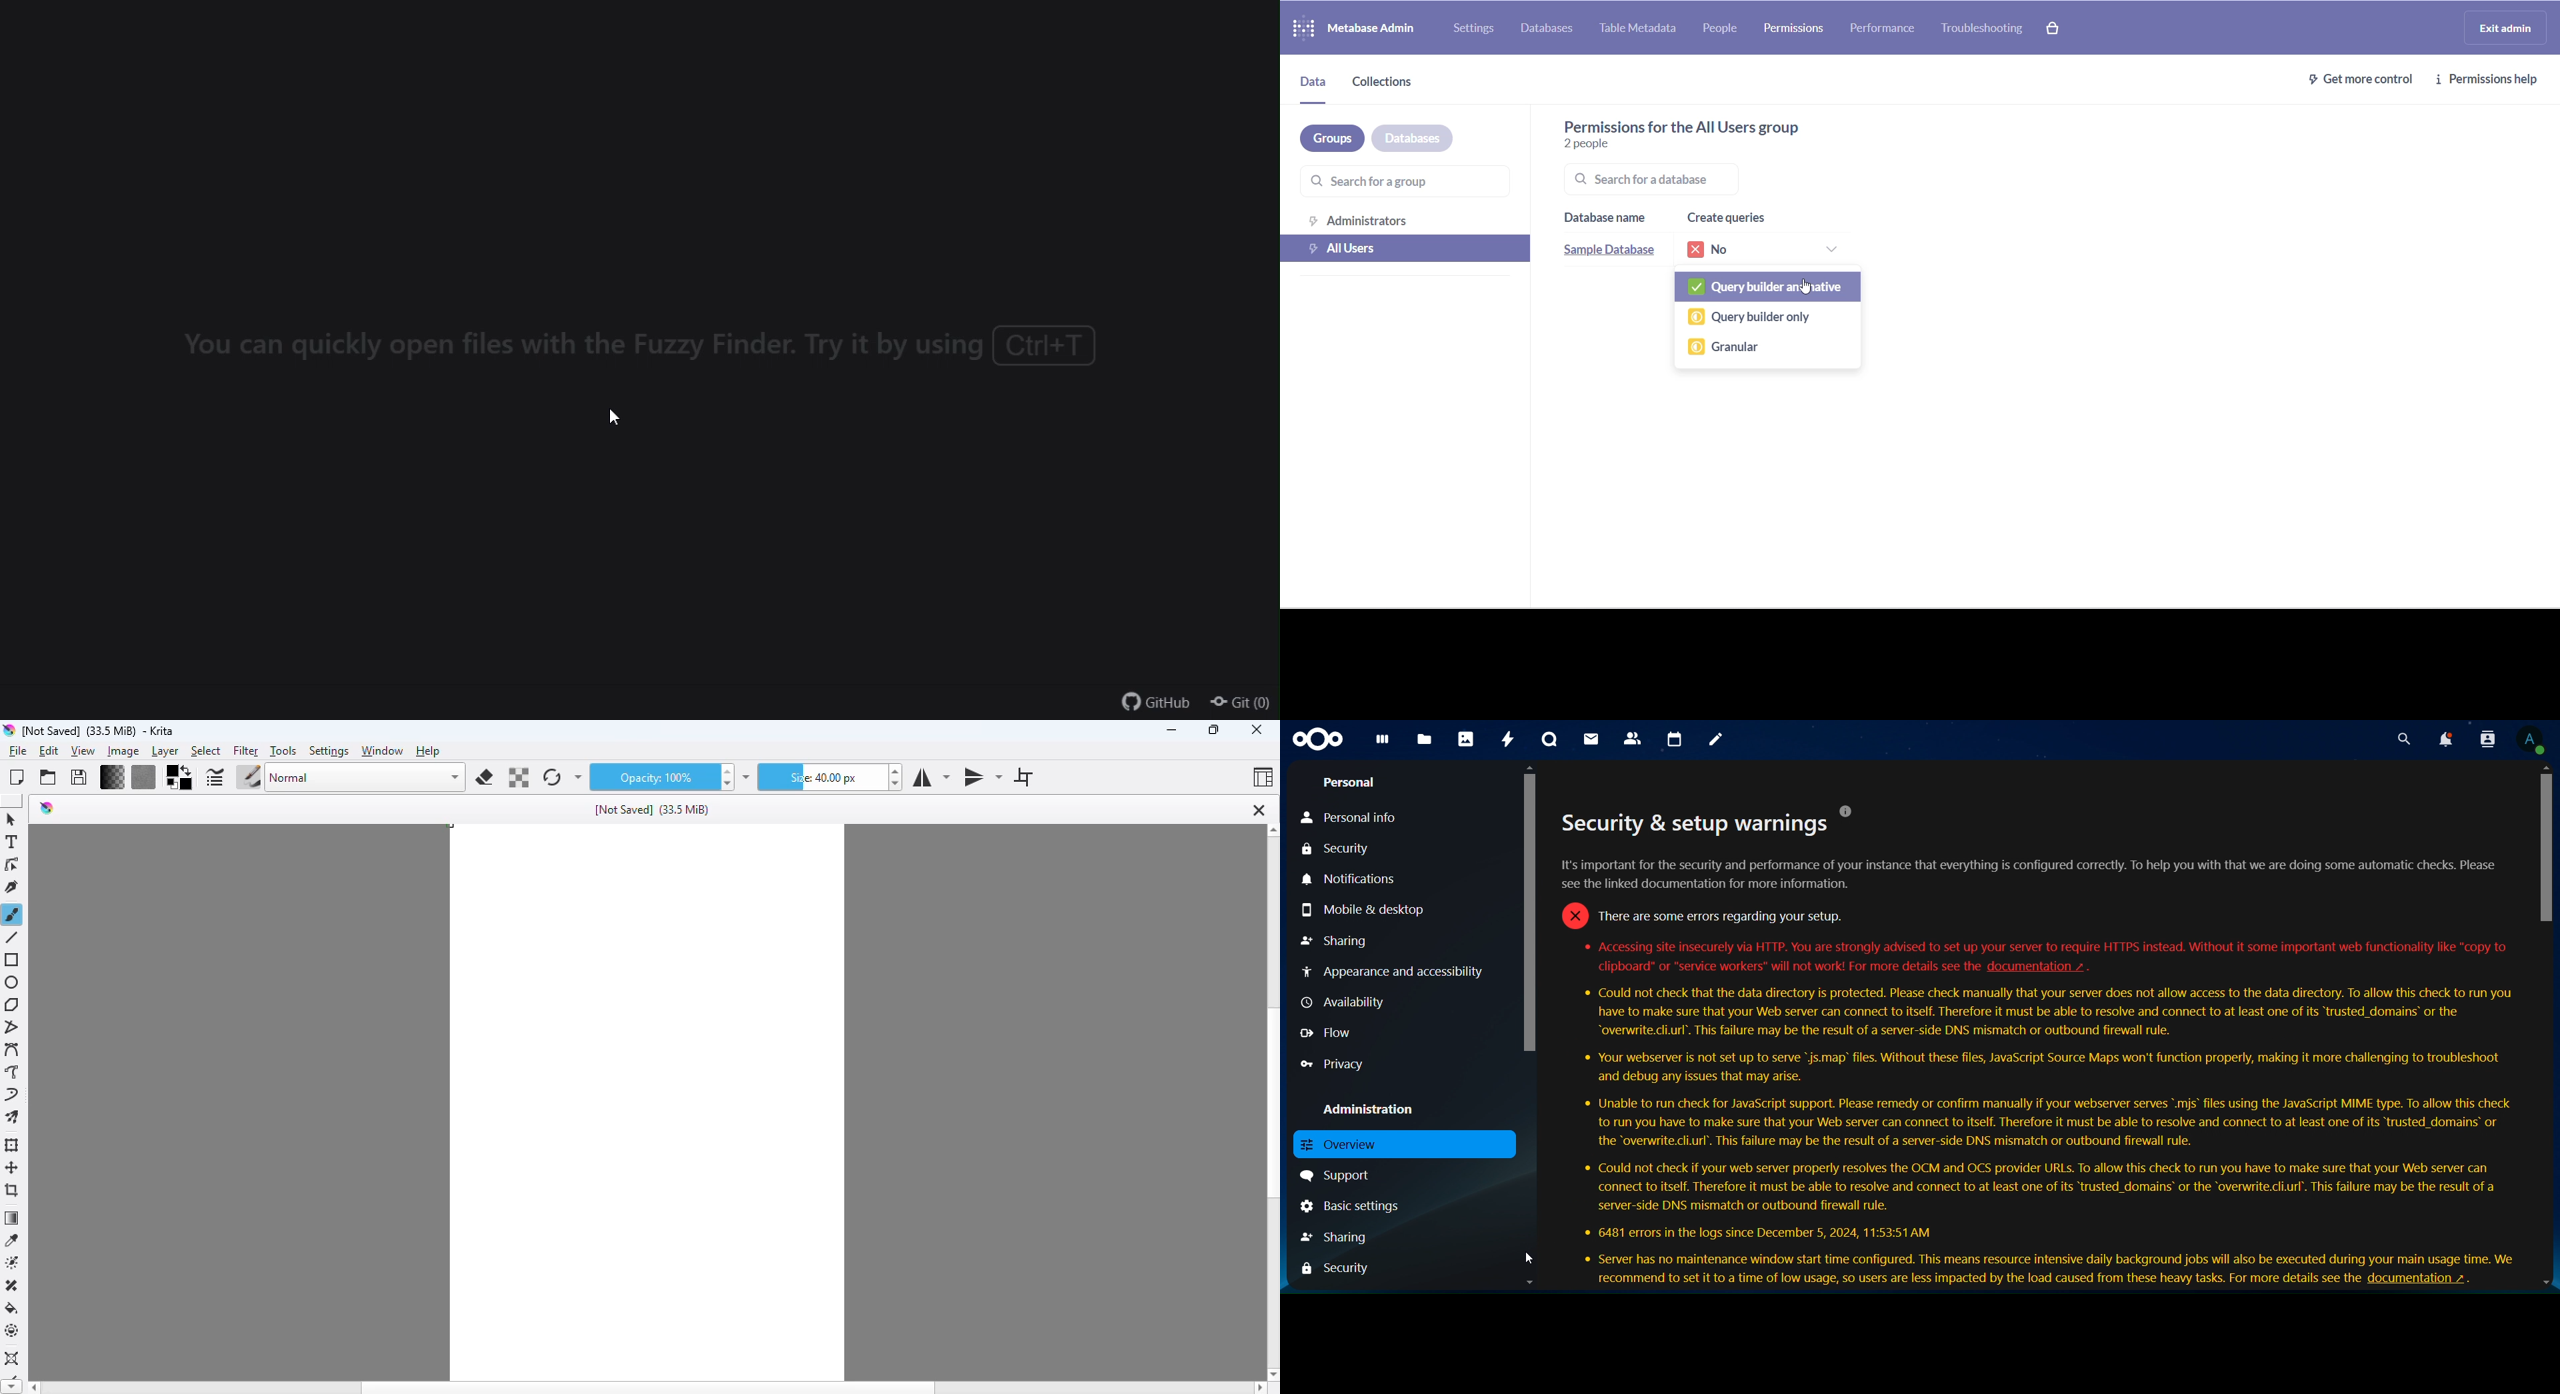 This screenshot has width=2576, height=1400. I want to click on security, so click(1339, 850).